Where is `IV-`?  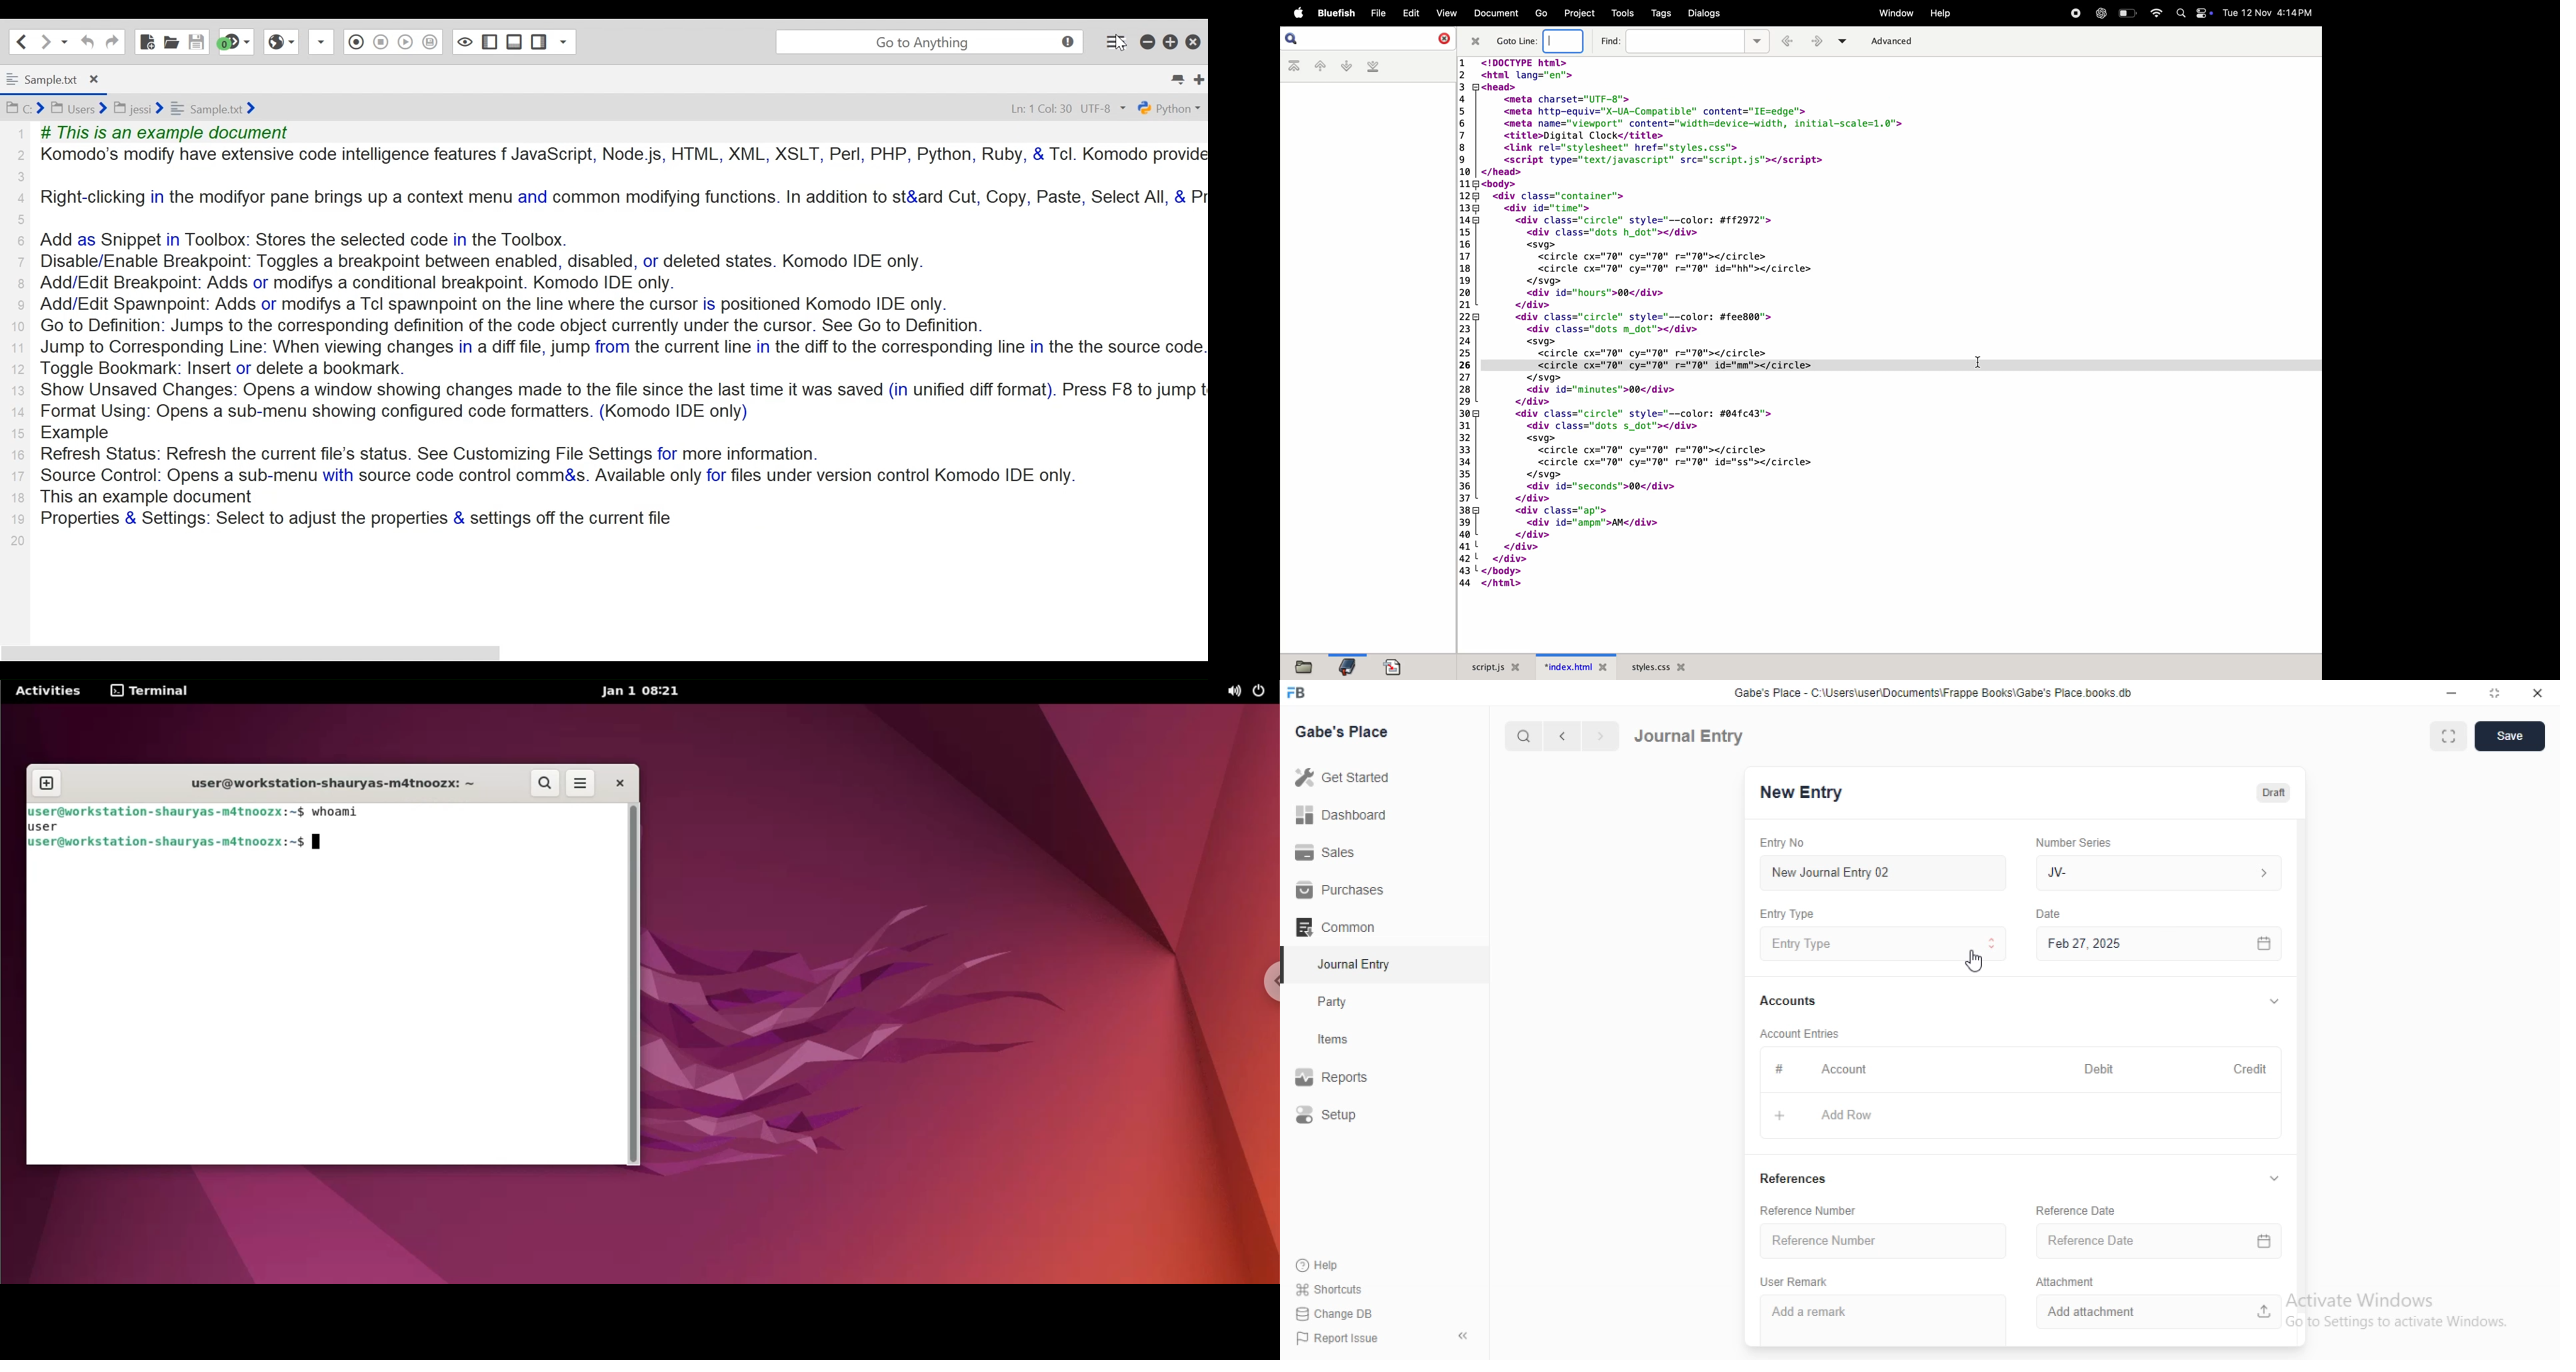 IV- is located at coordinates (2157, 872).